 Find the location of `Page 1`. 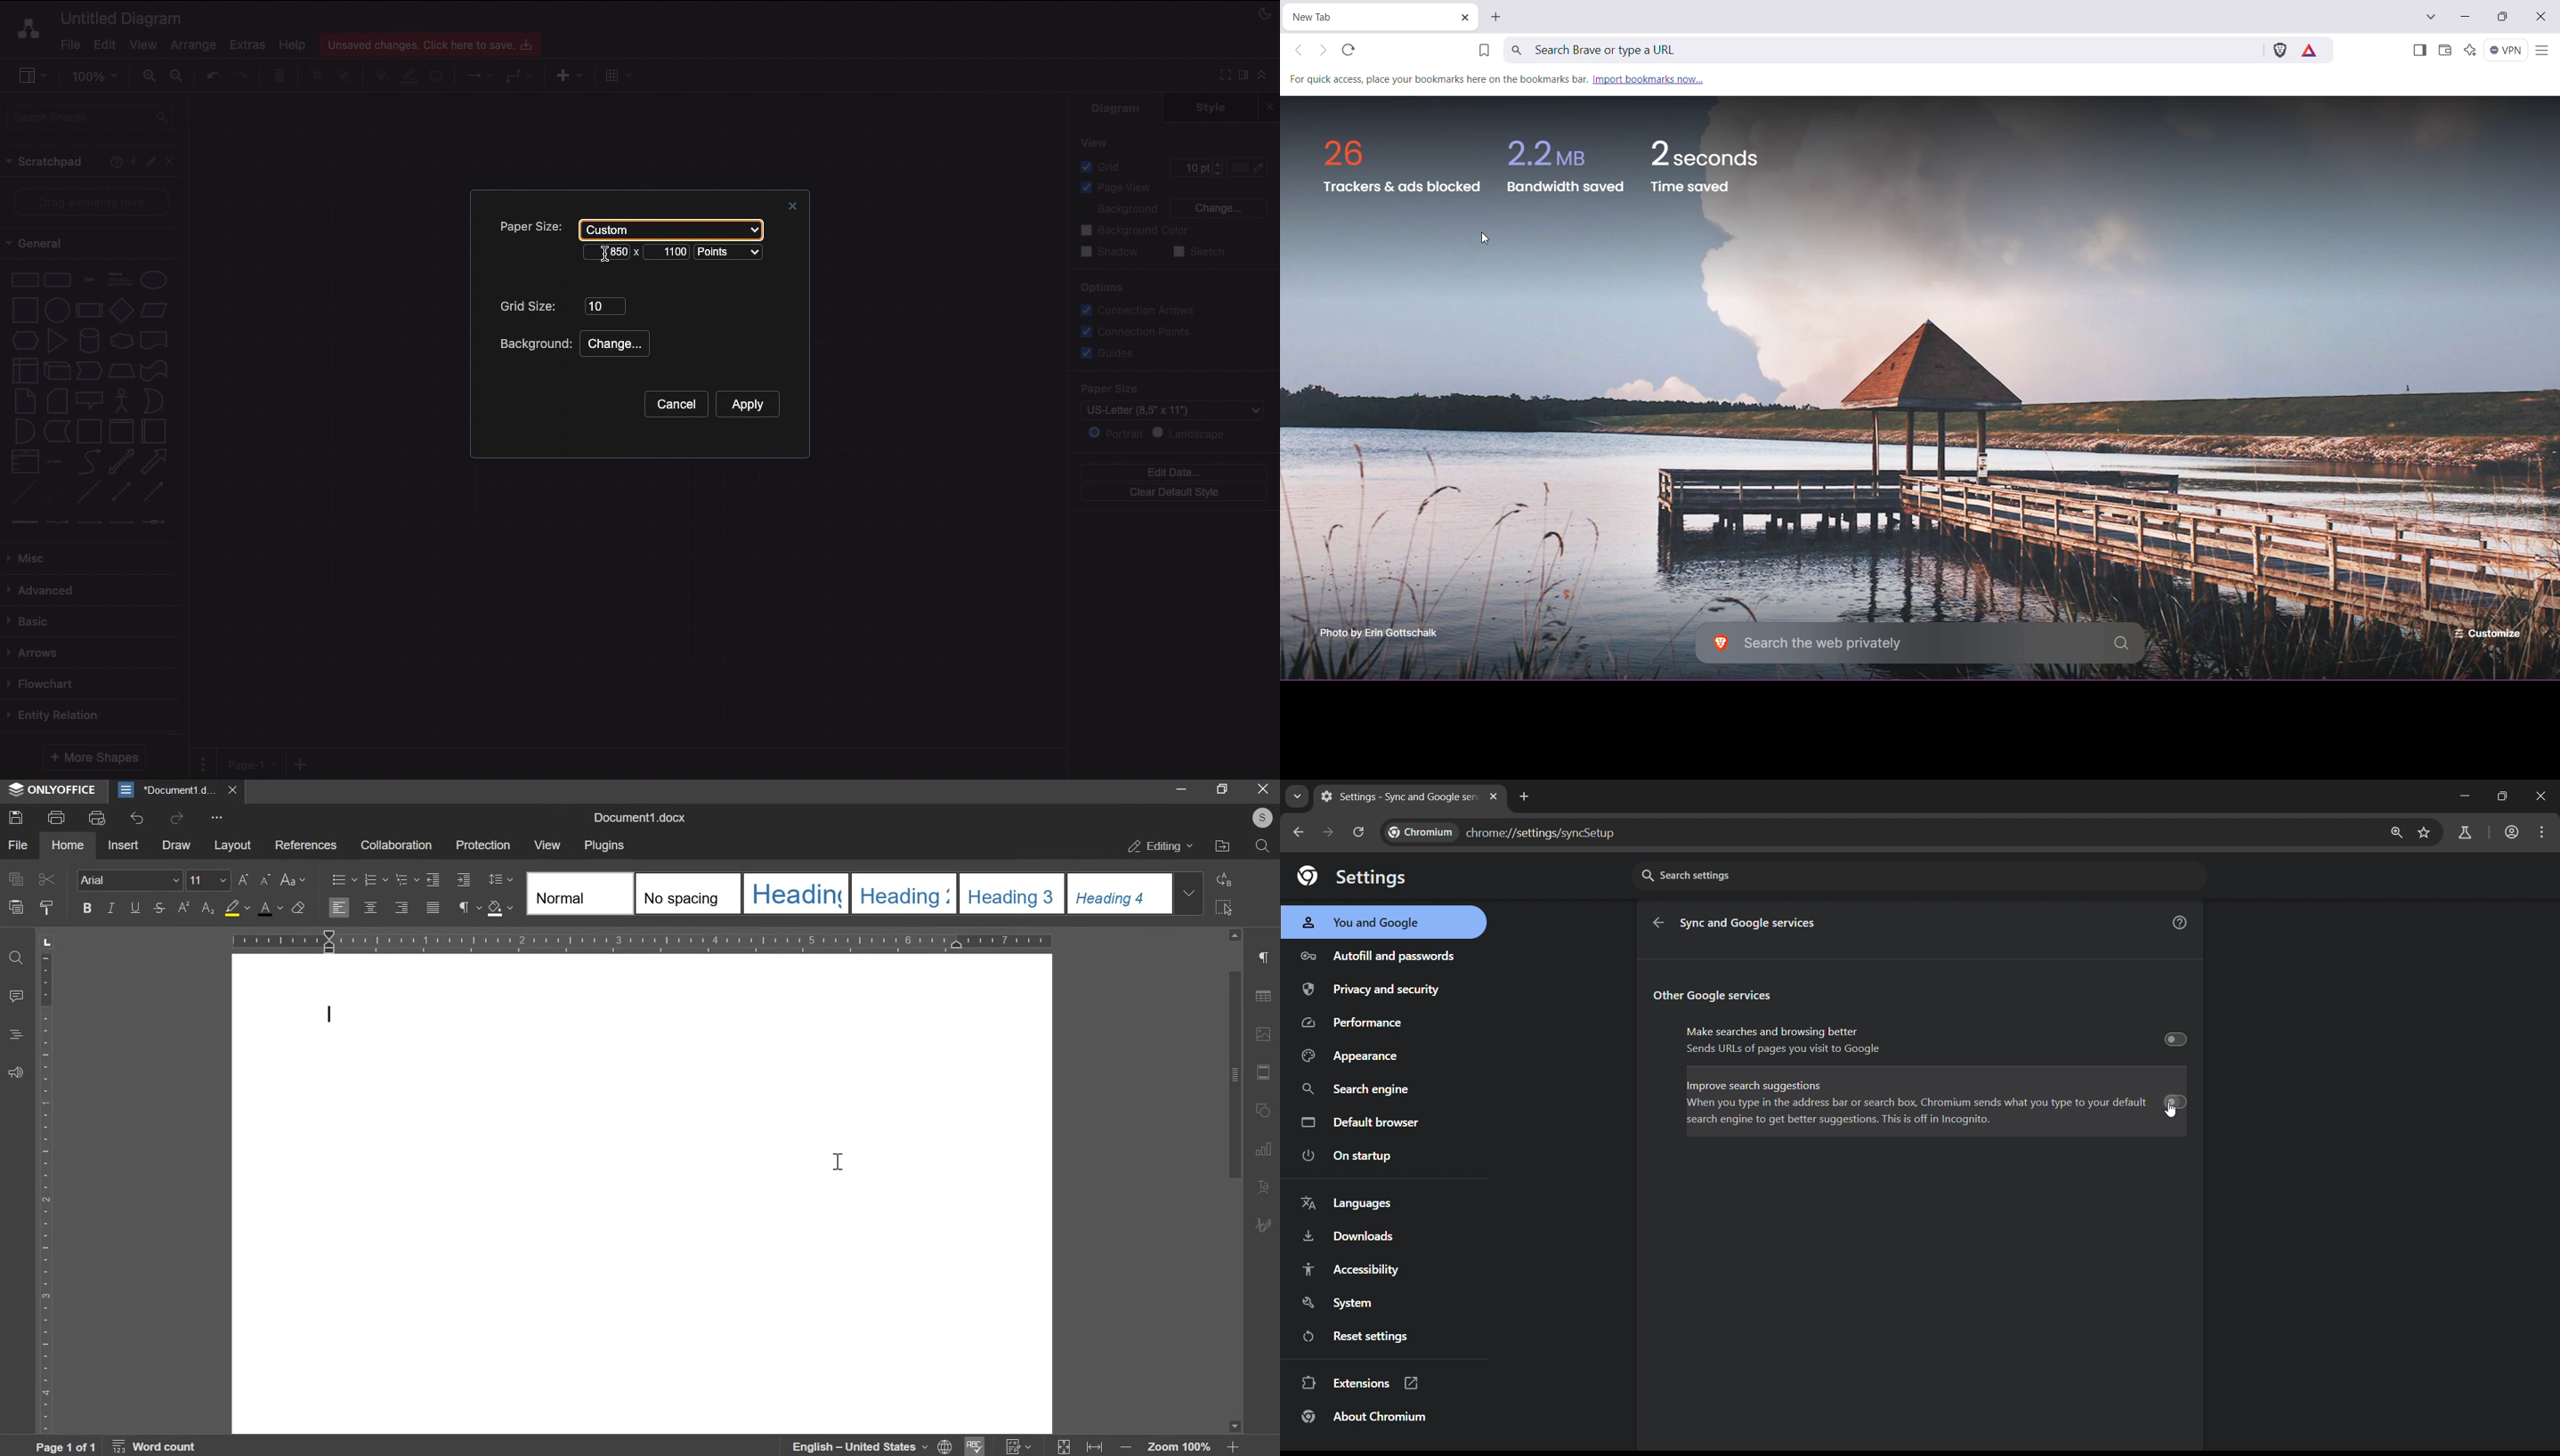

Page 1 is located at coordinates (249, 763).